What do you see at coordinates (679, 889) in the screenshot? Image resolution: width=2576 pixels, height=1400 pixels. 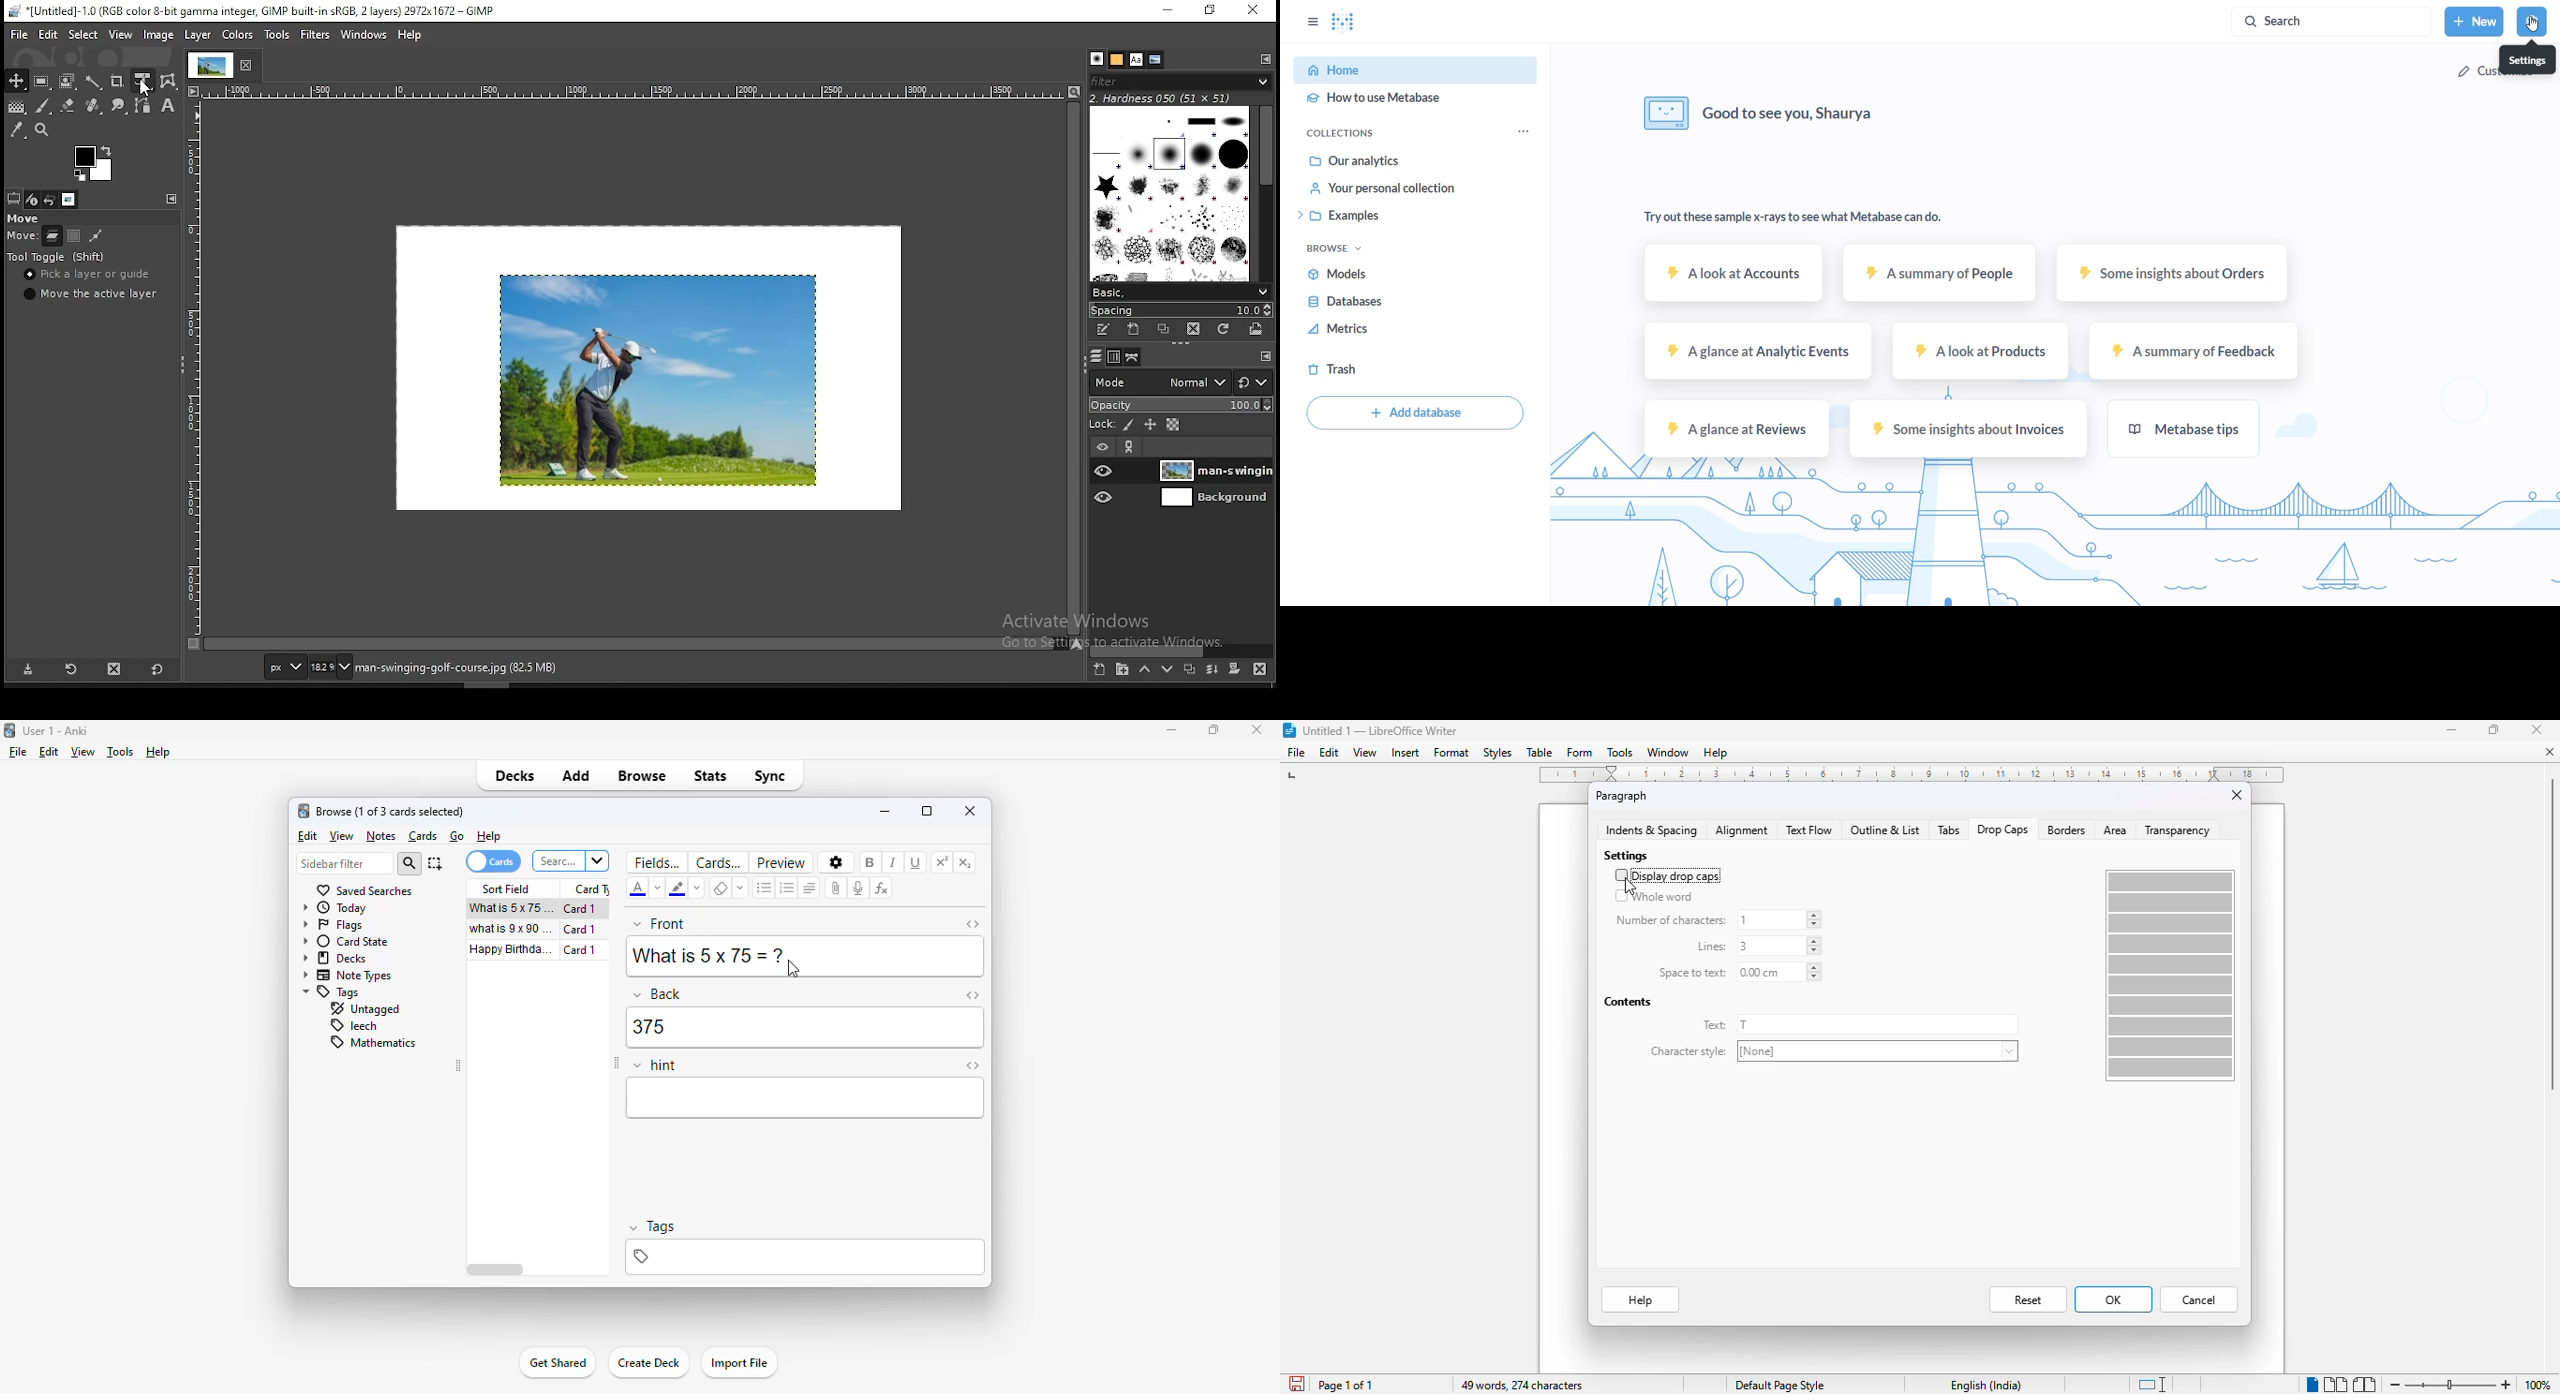 I see `text highlight color` at bounding box center [679, 889].